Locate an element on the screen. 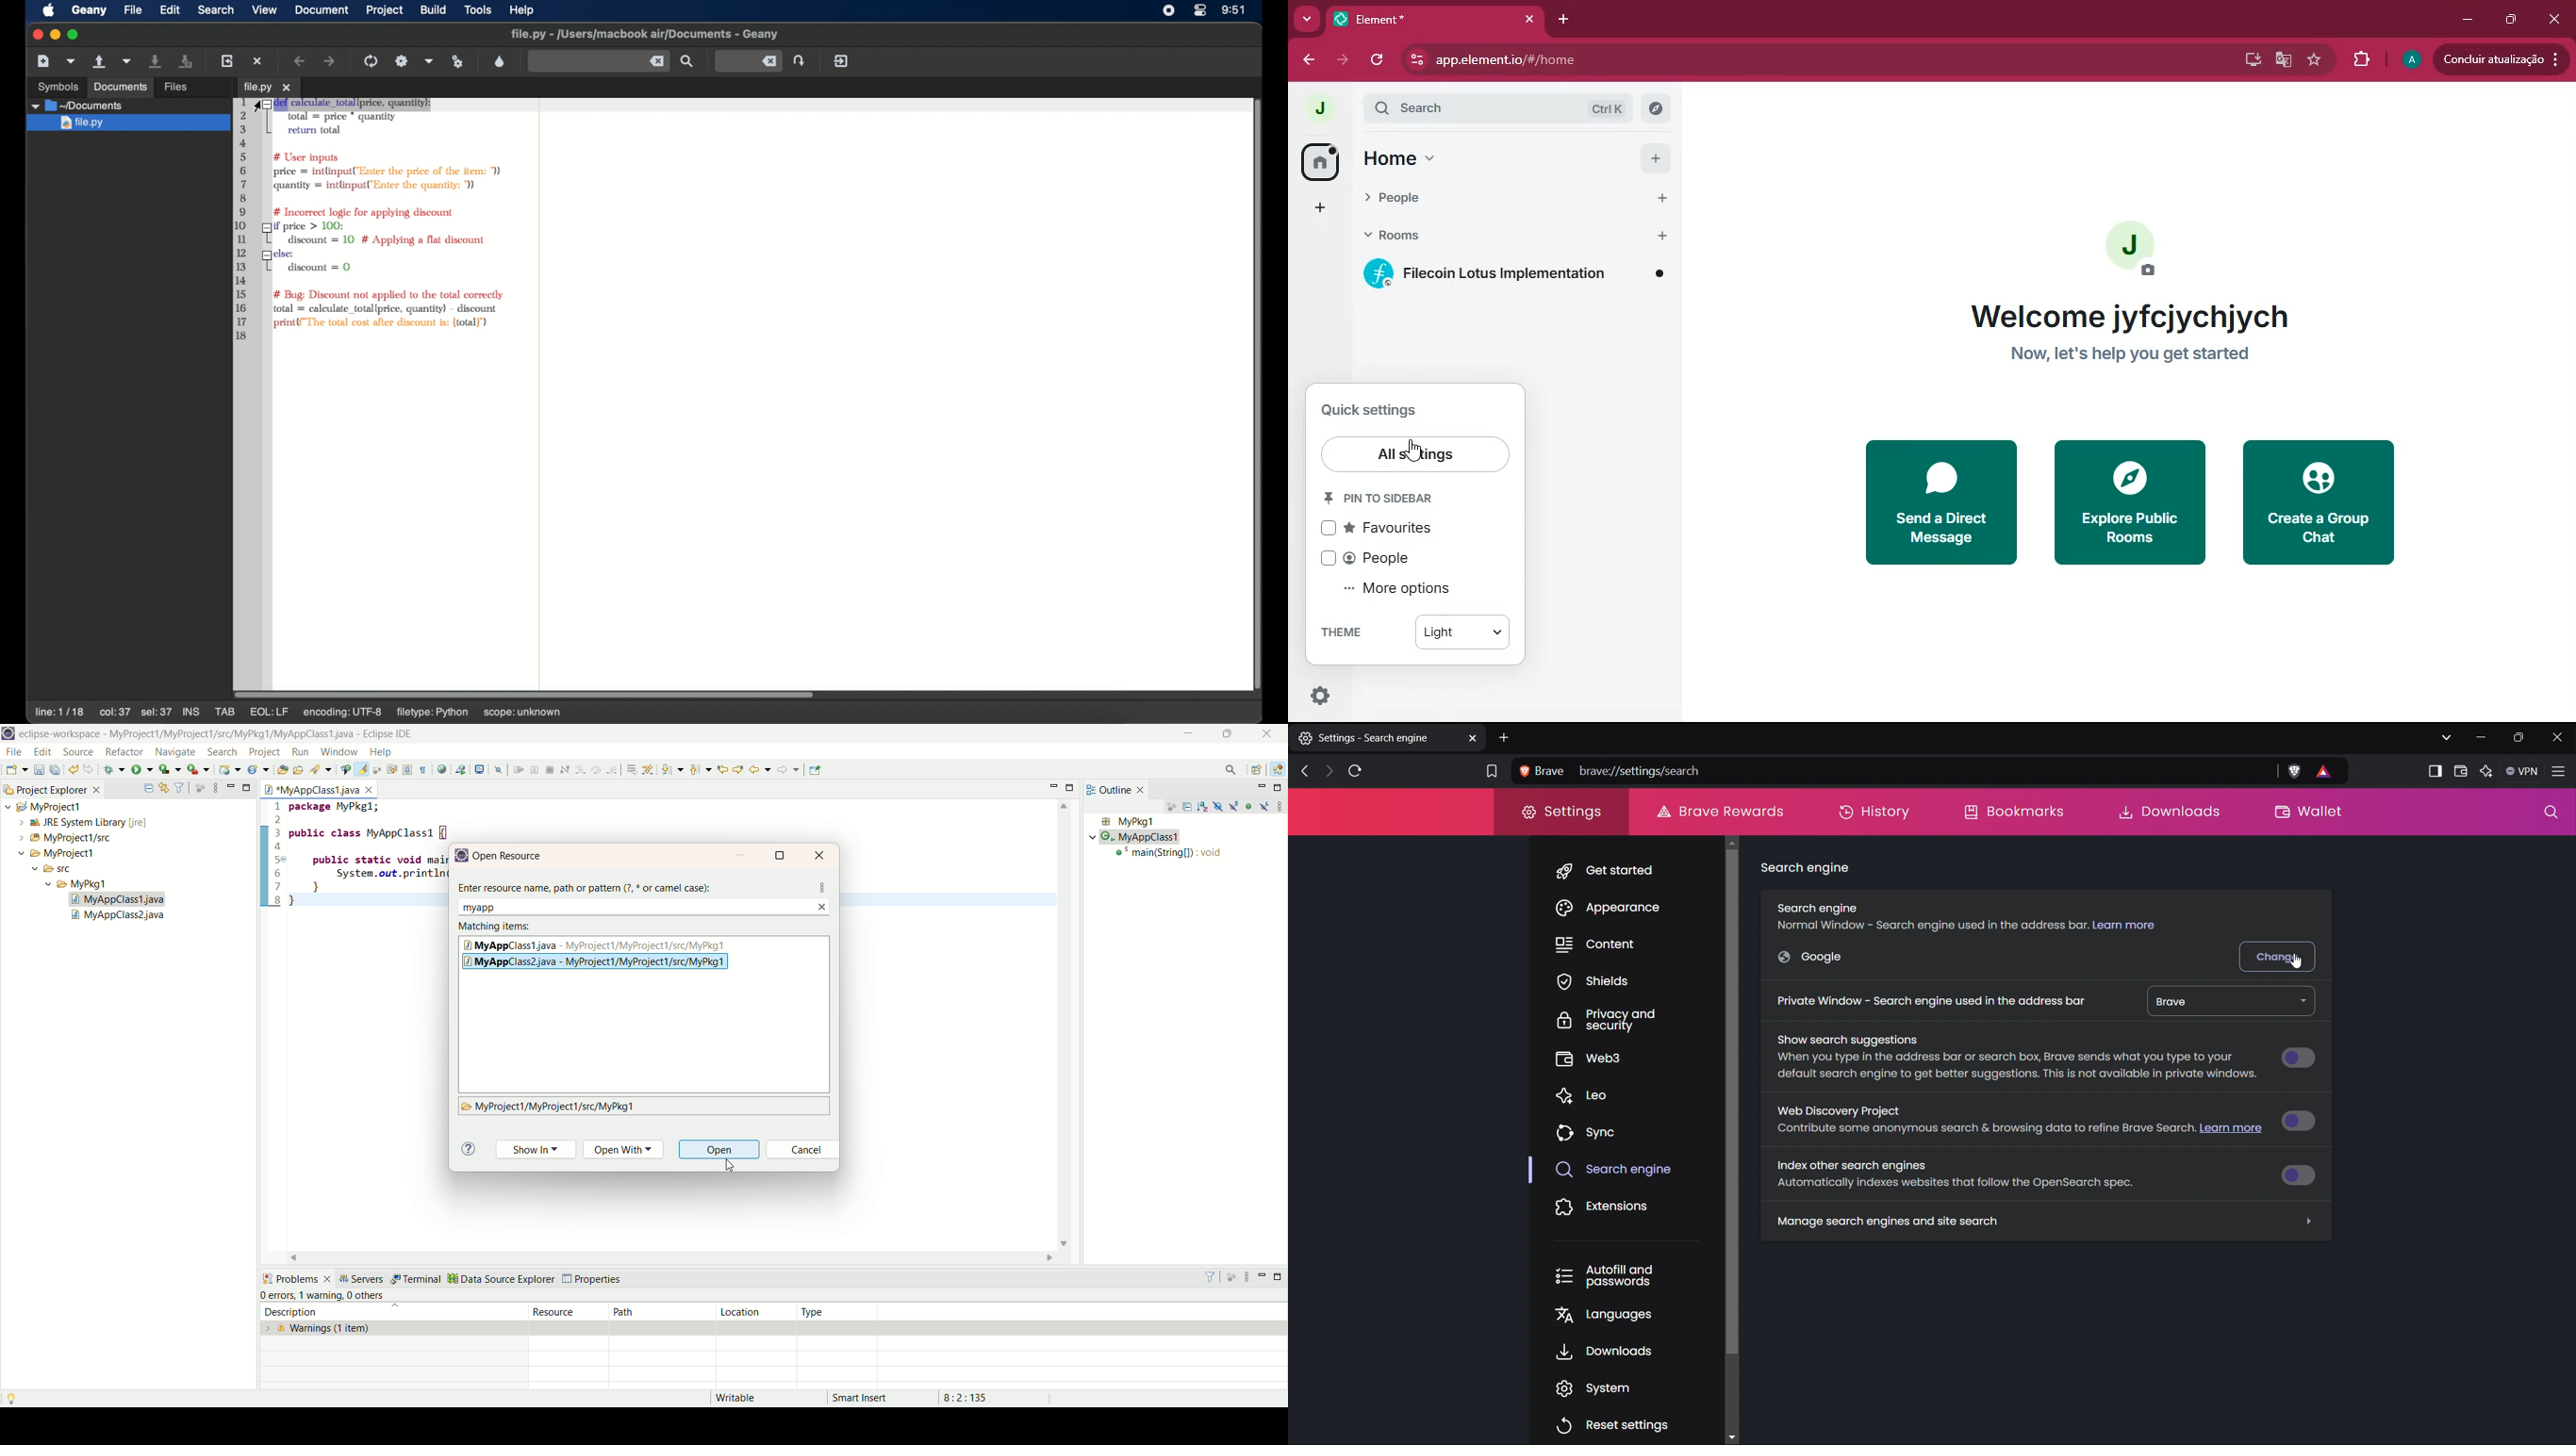  menu is located at coordinates (822, 887).